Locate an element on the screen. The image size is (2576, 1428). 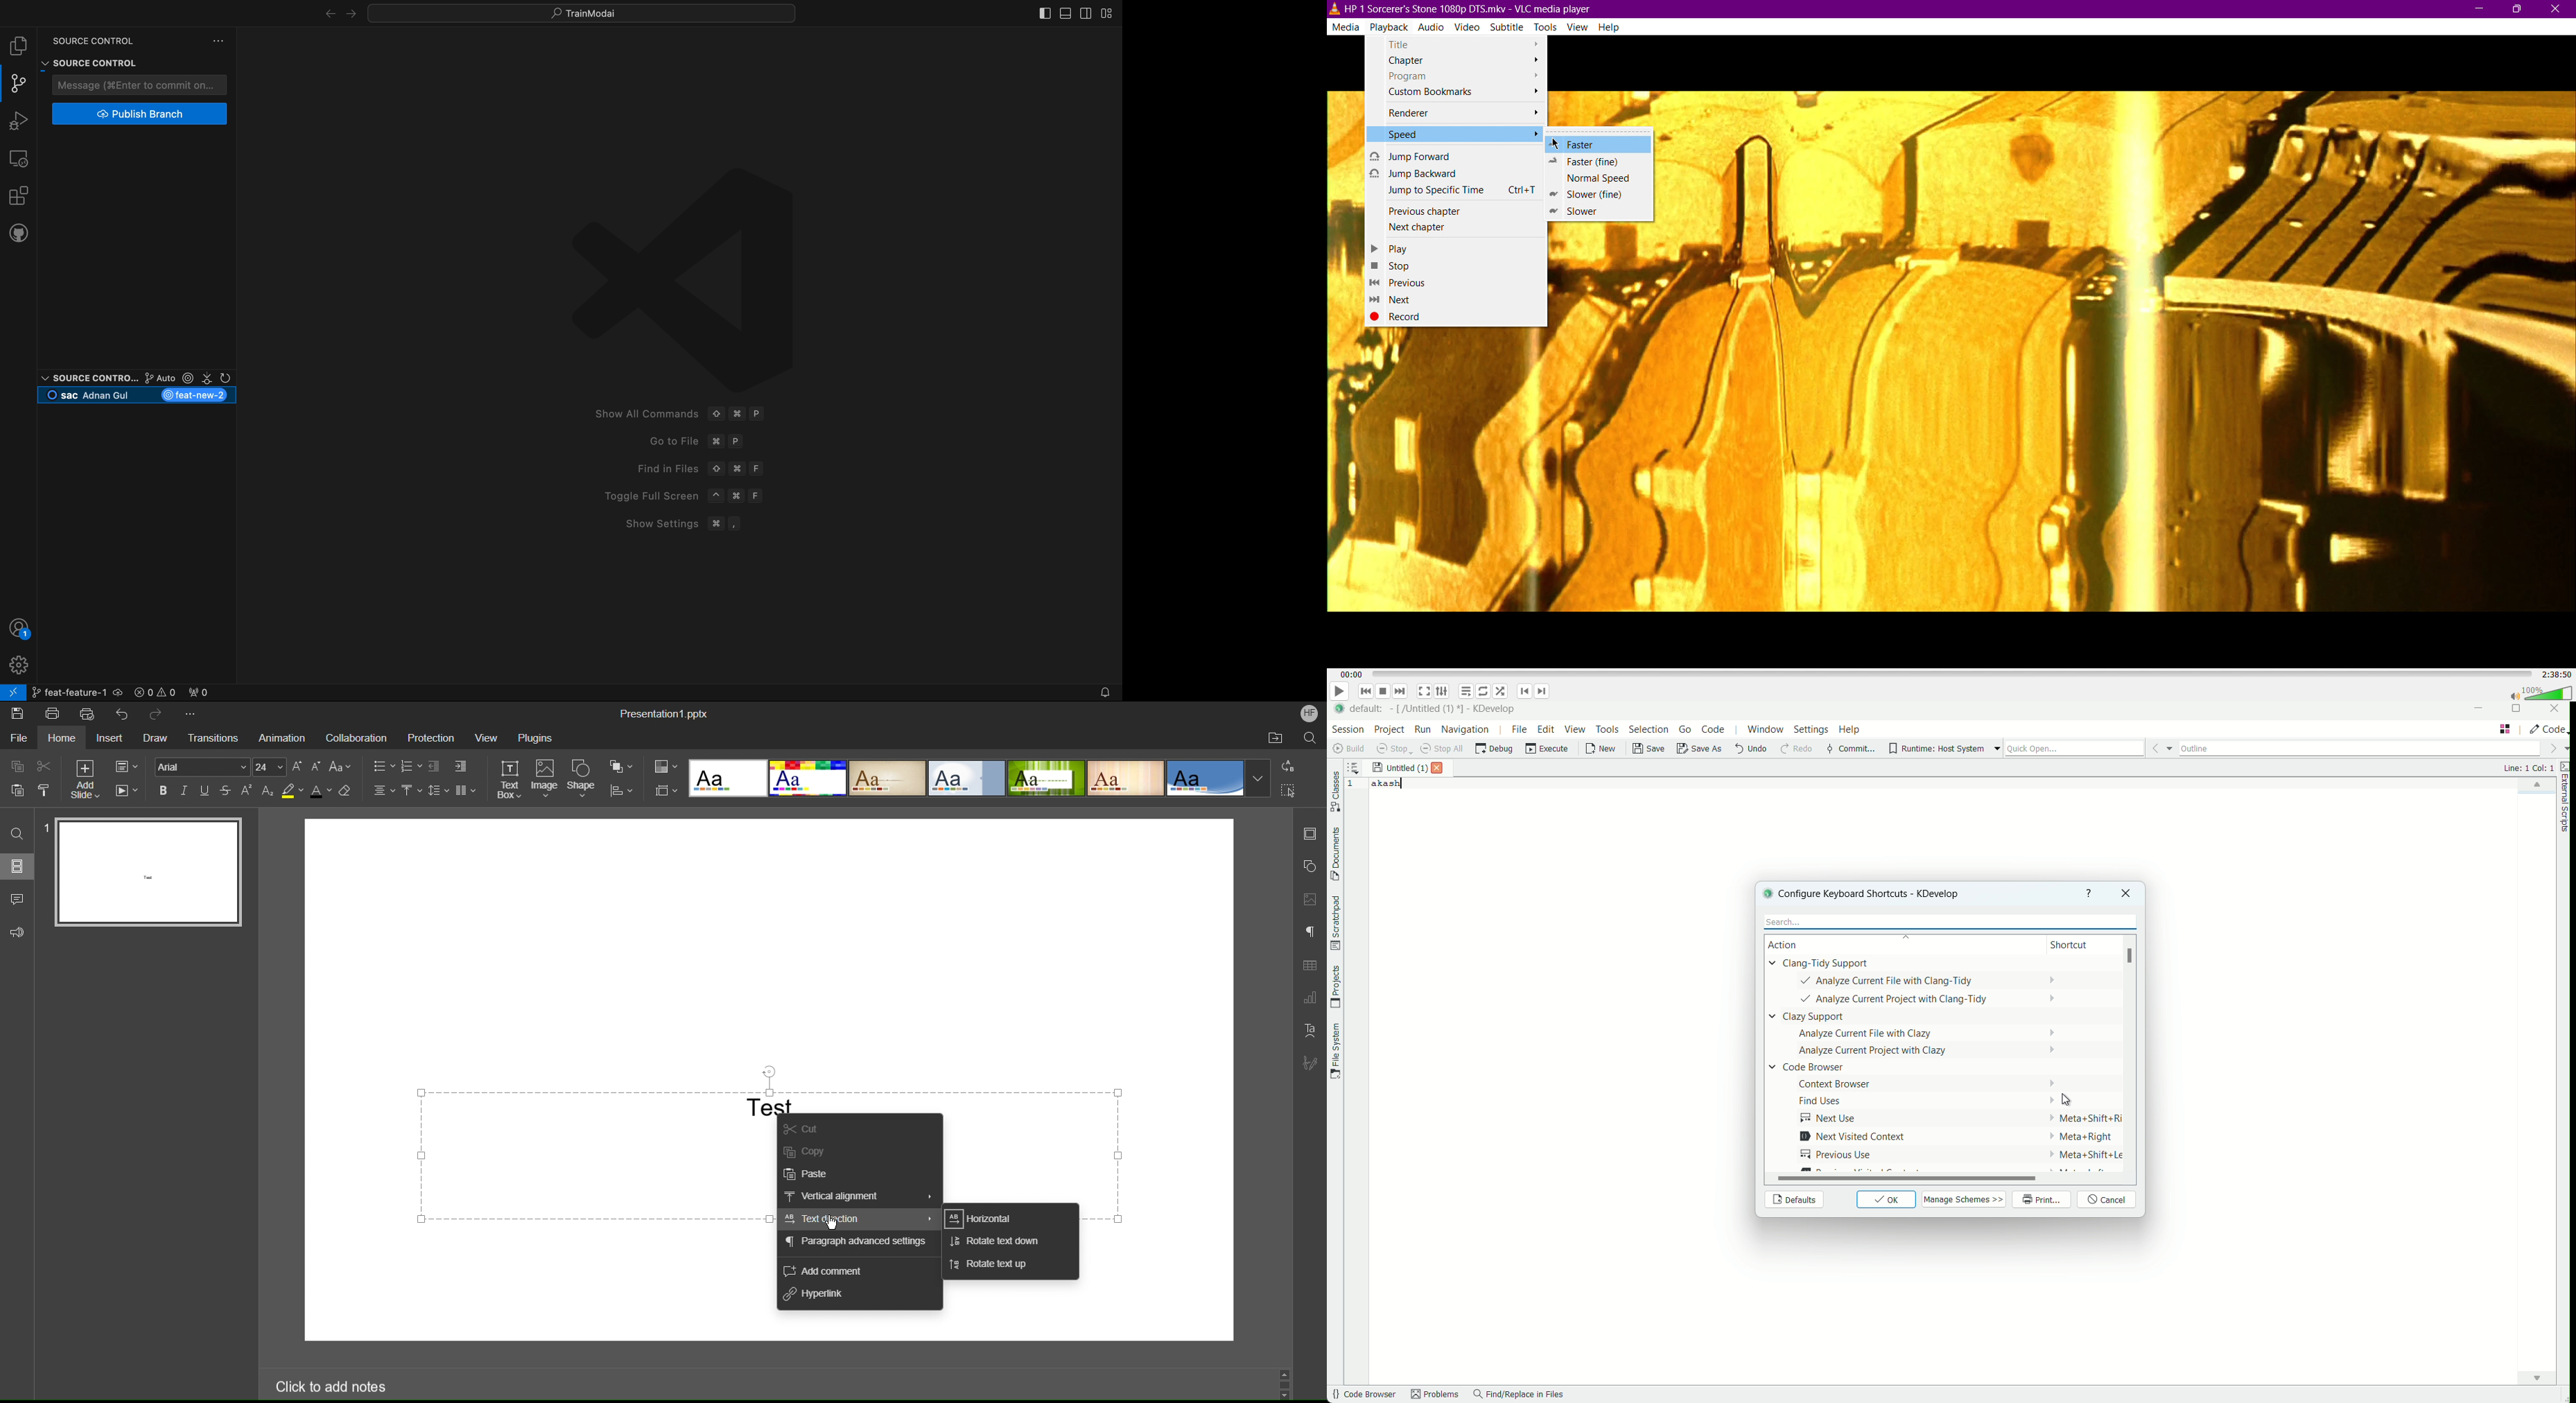
Line Spacing is located at coordinates (439, 792).